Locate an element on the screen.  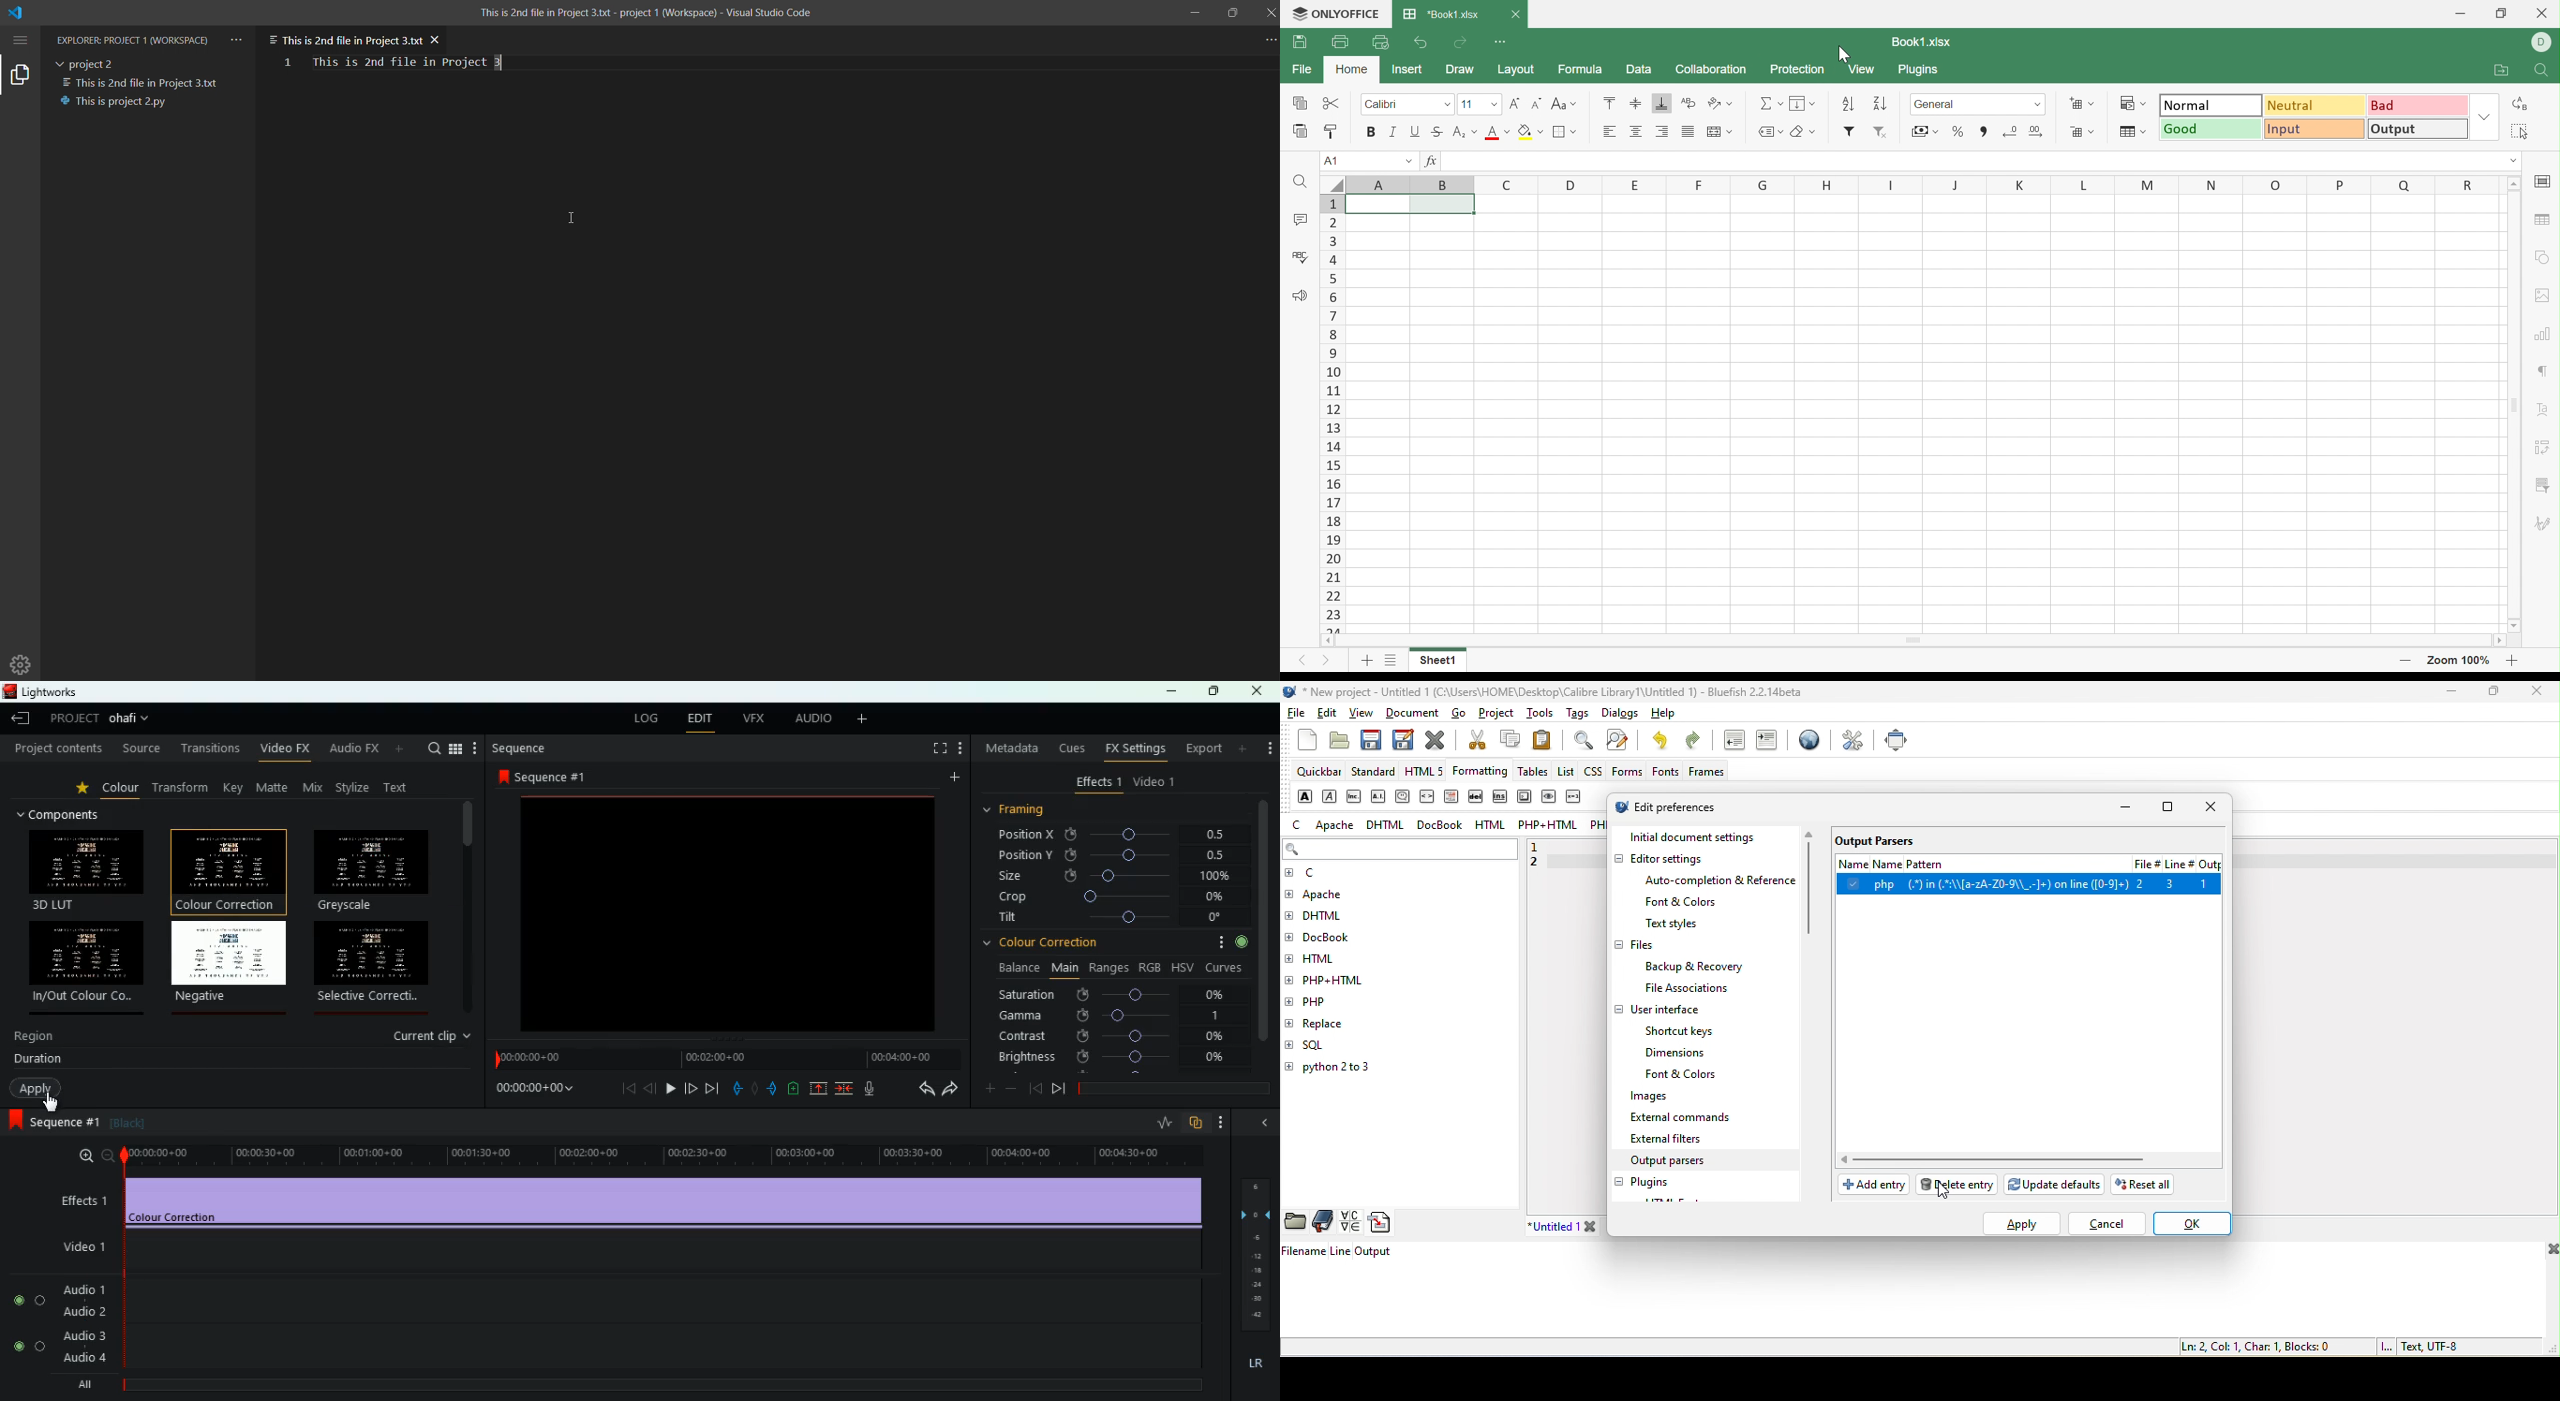
opener is located at coordinates (1266, 1123).